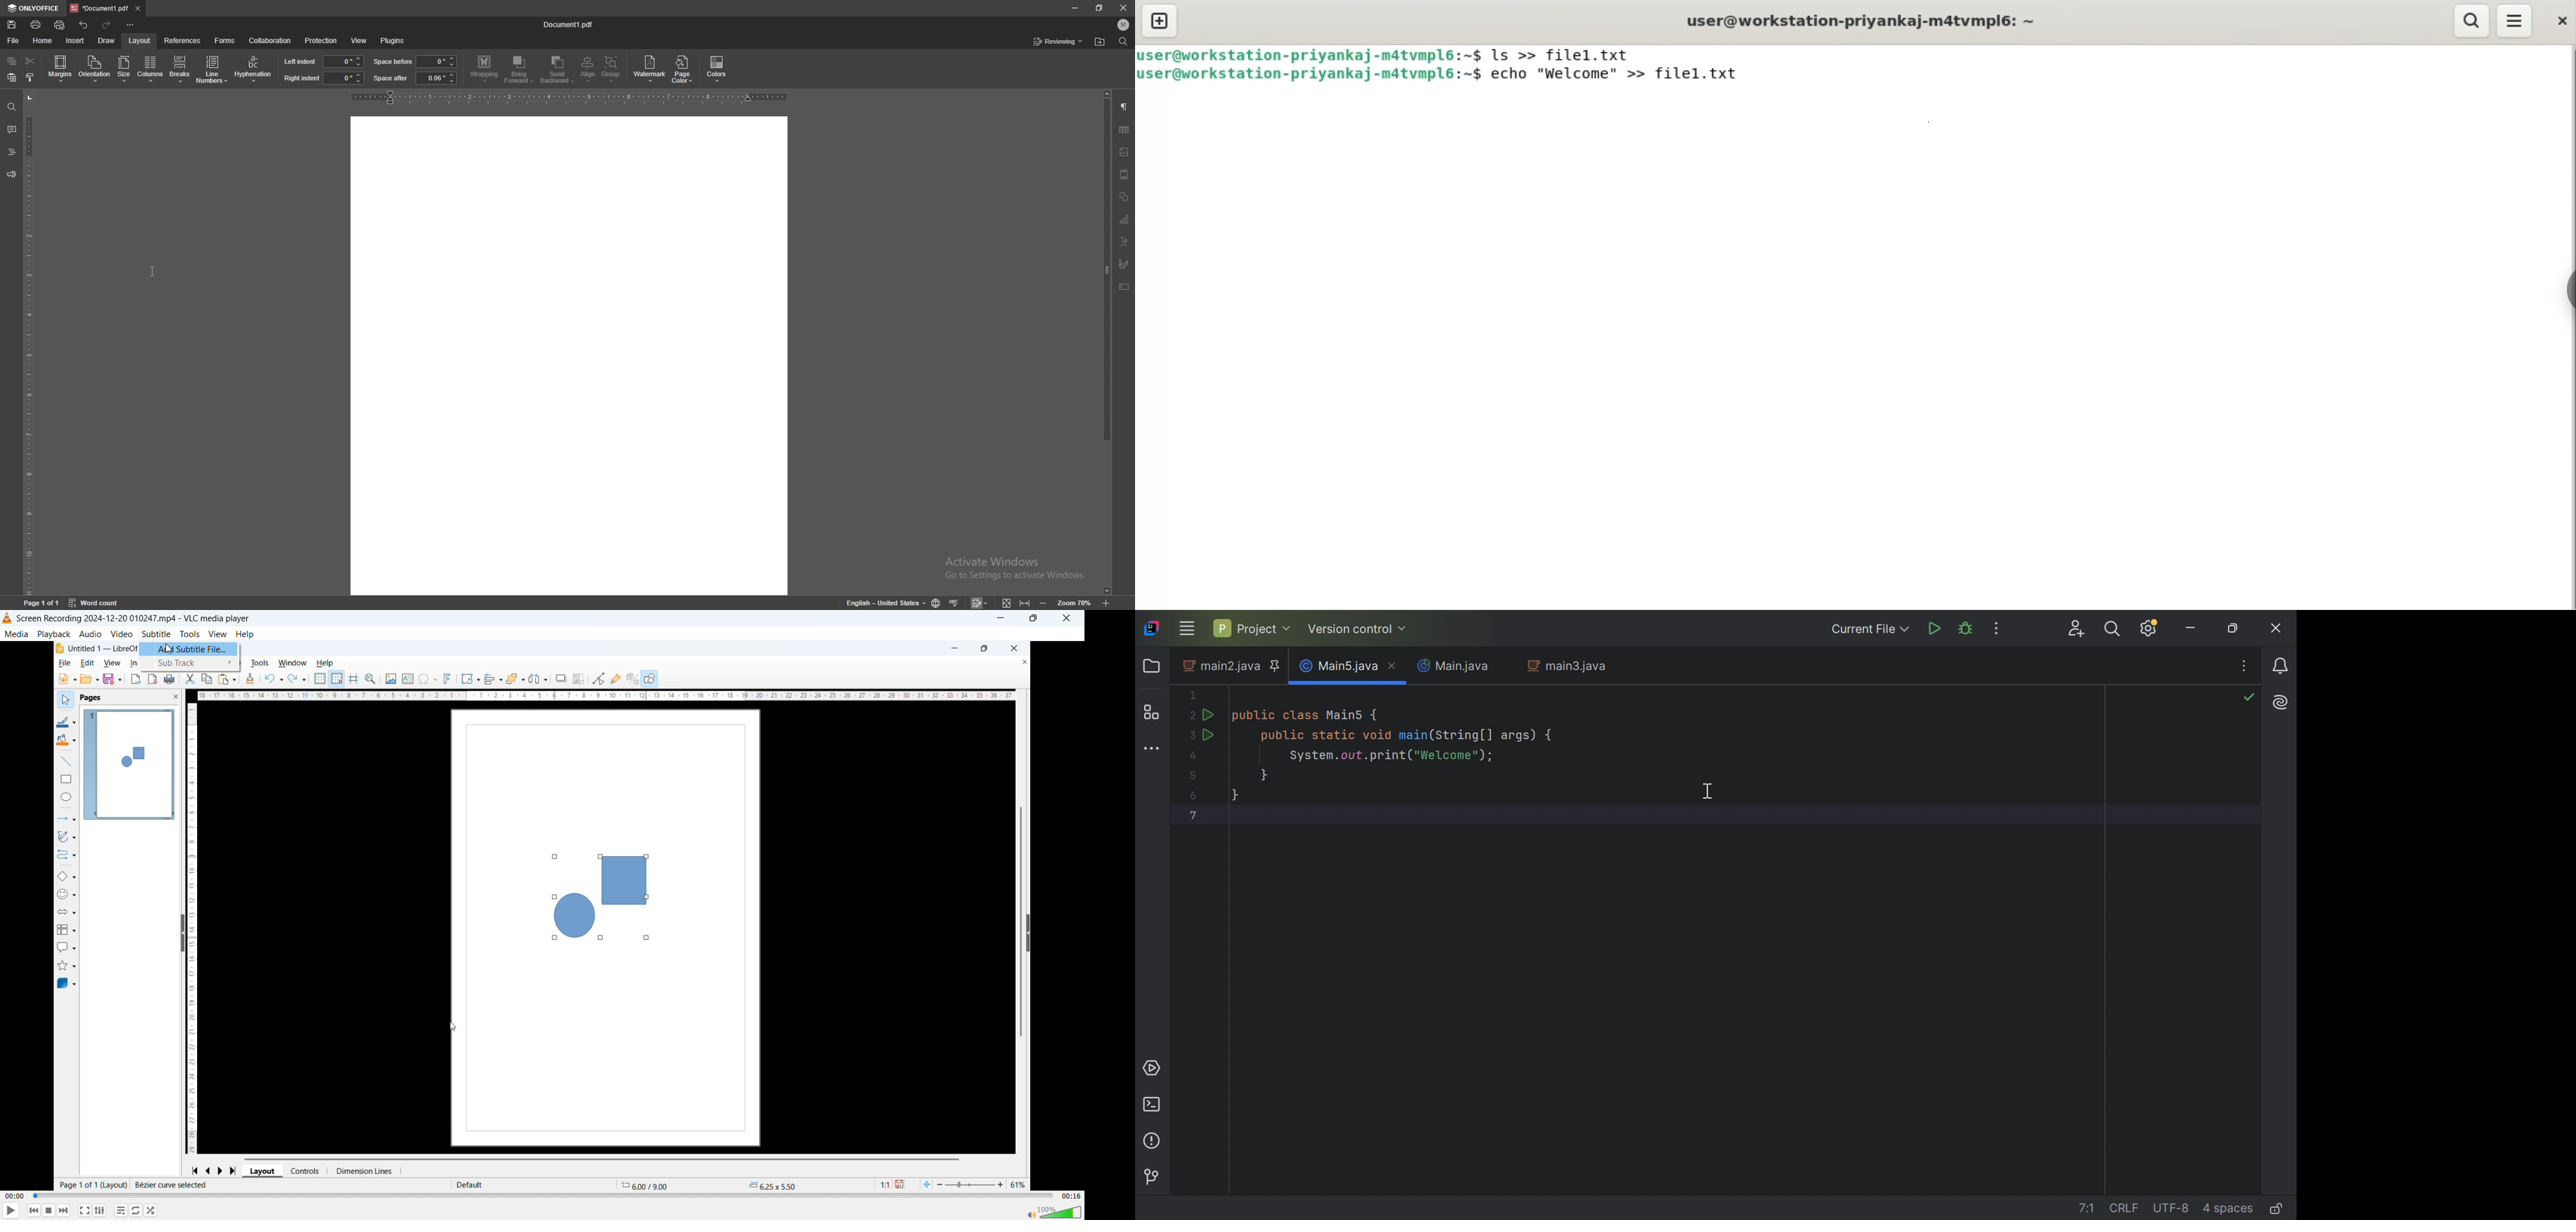 The image size is (2576, 1232). What do you see at coordinates (43, 41) in the screenshot?
I see `home` at bounding box center [43, 41].